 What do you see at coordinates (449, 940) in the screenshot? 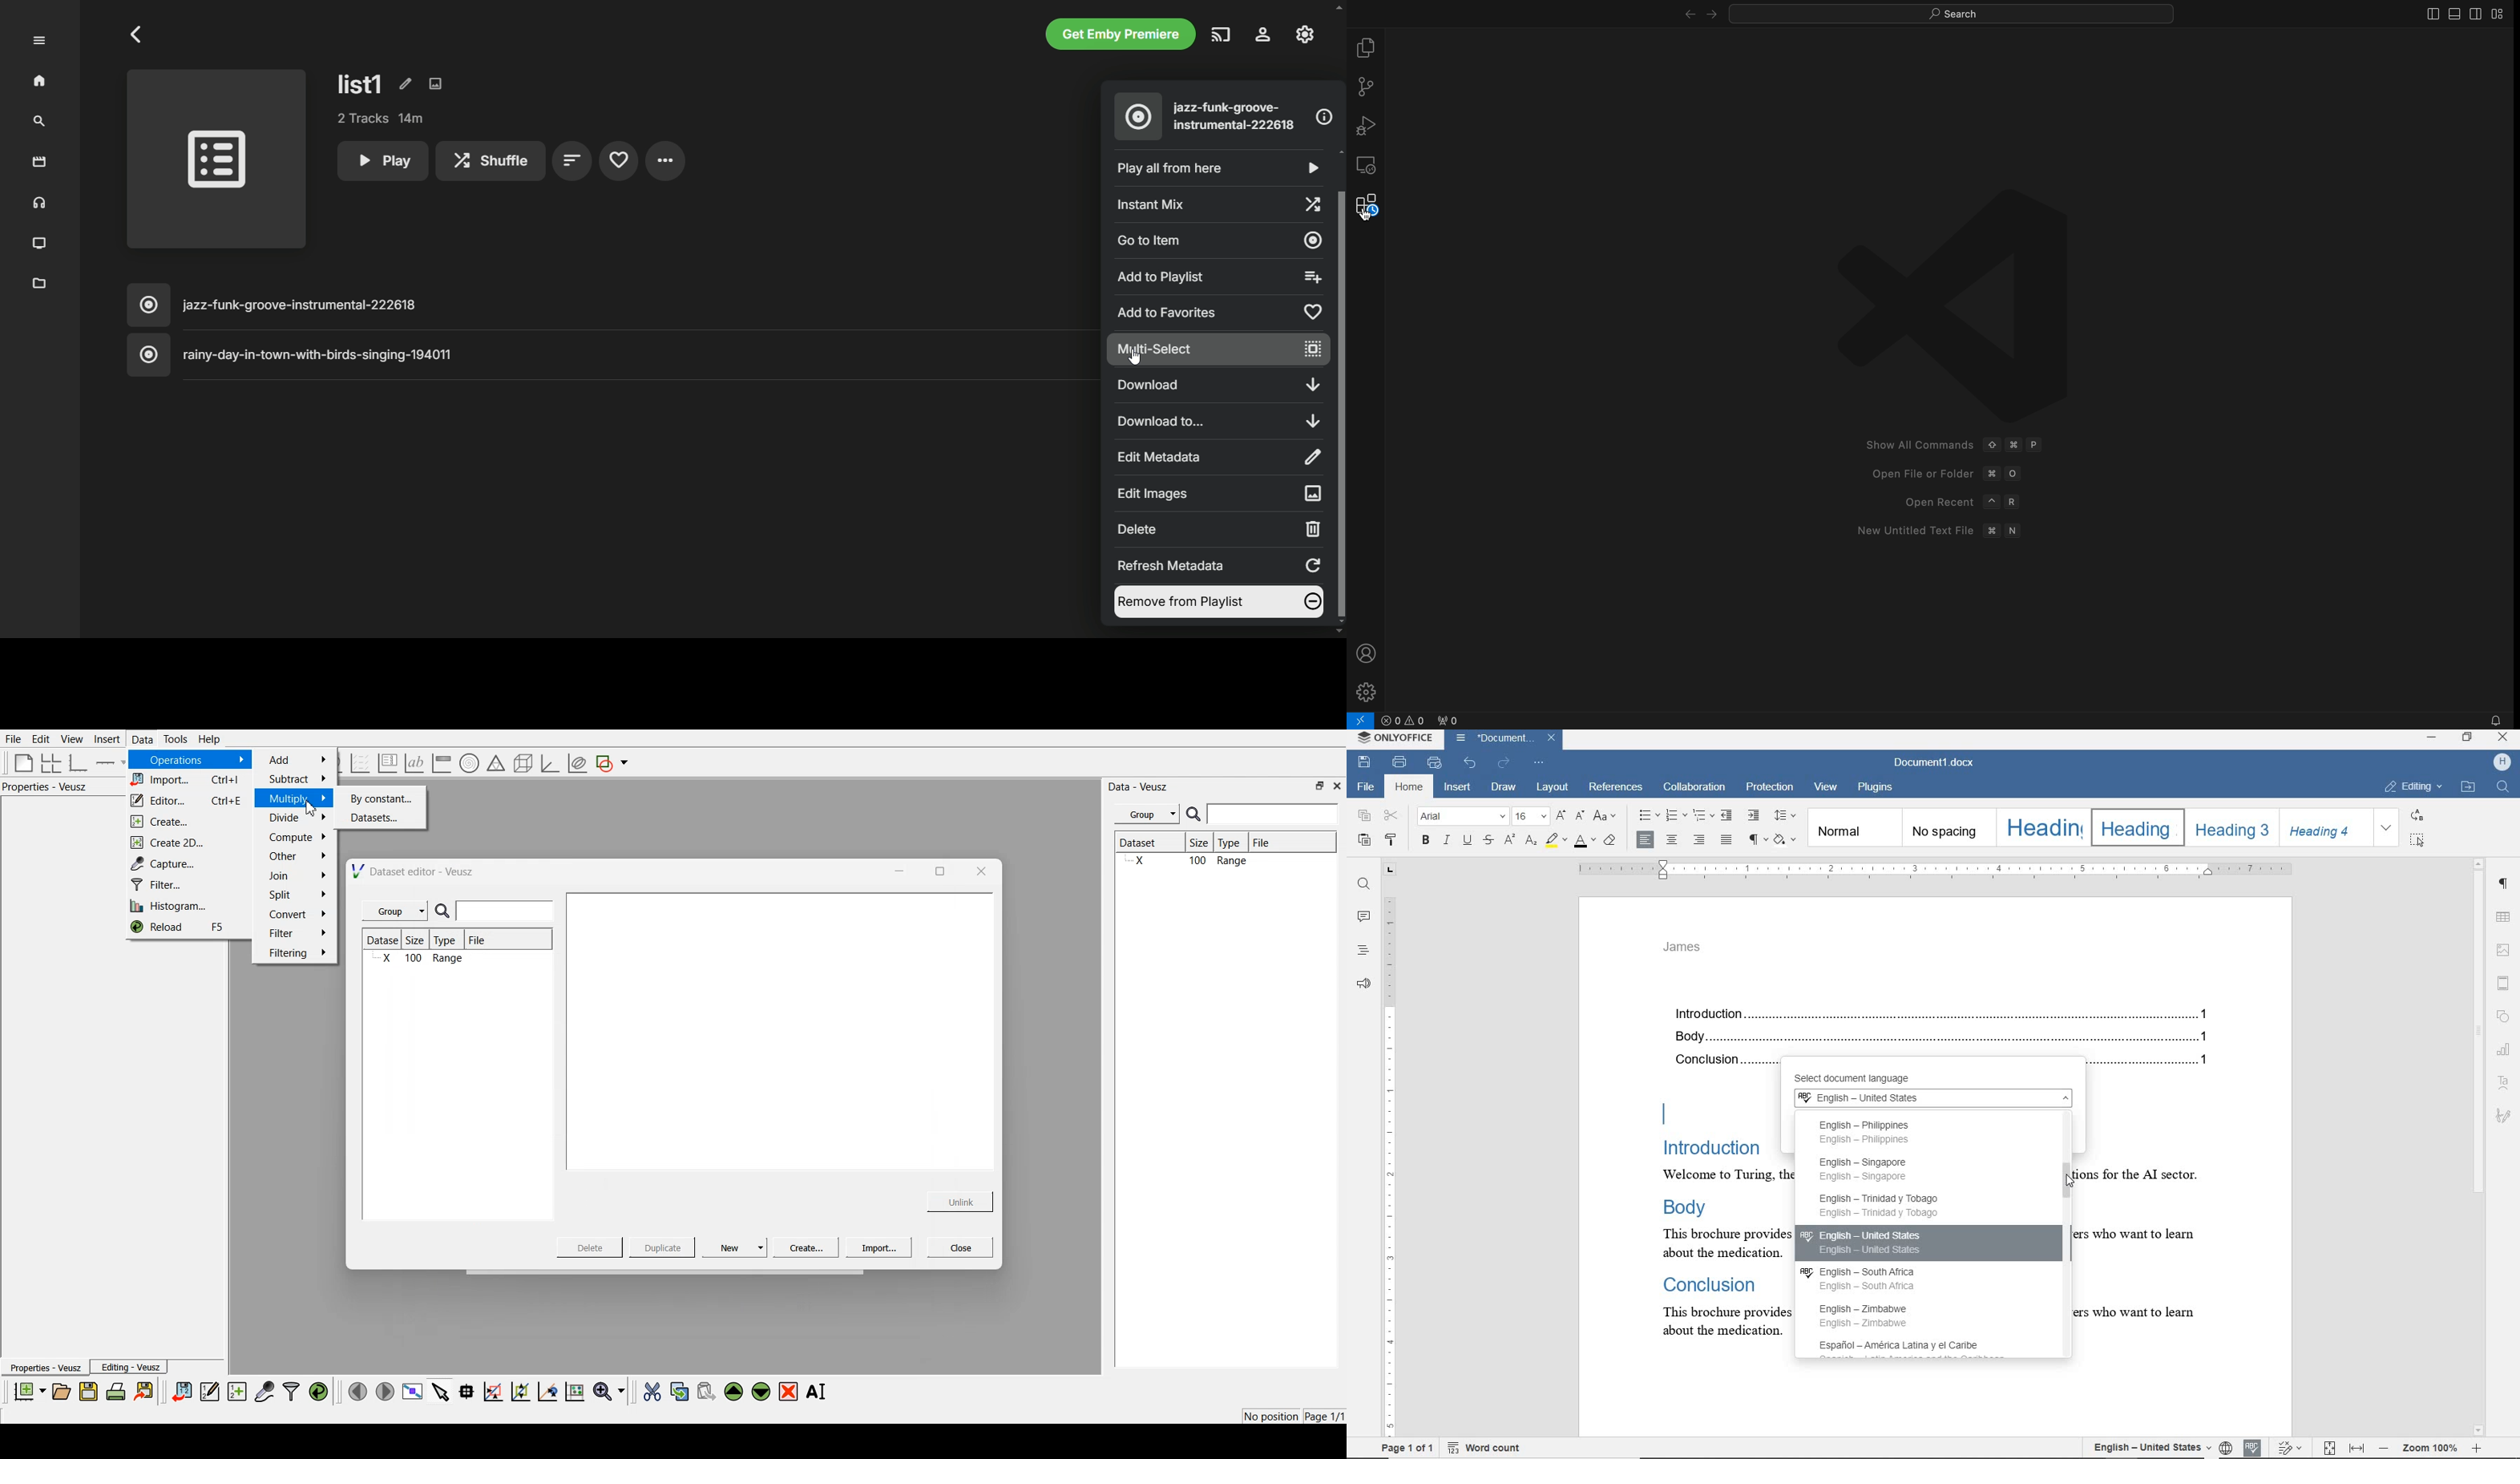
I see `Type` at bounding box center [449, 940].